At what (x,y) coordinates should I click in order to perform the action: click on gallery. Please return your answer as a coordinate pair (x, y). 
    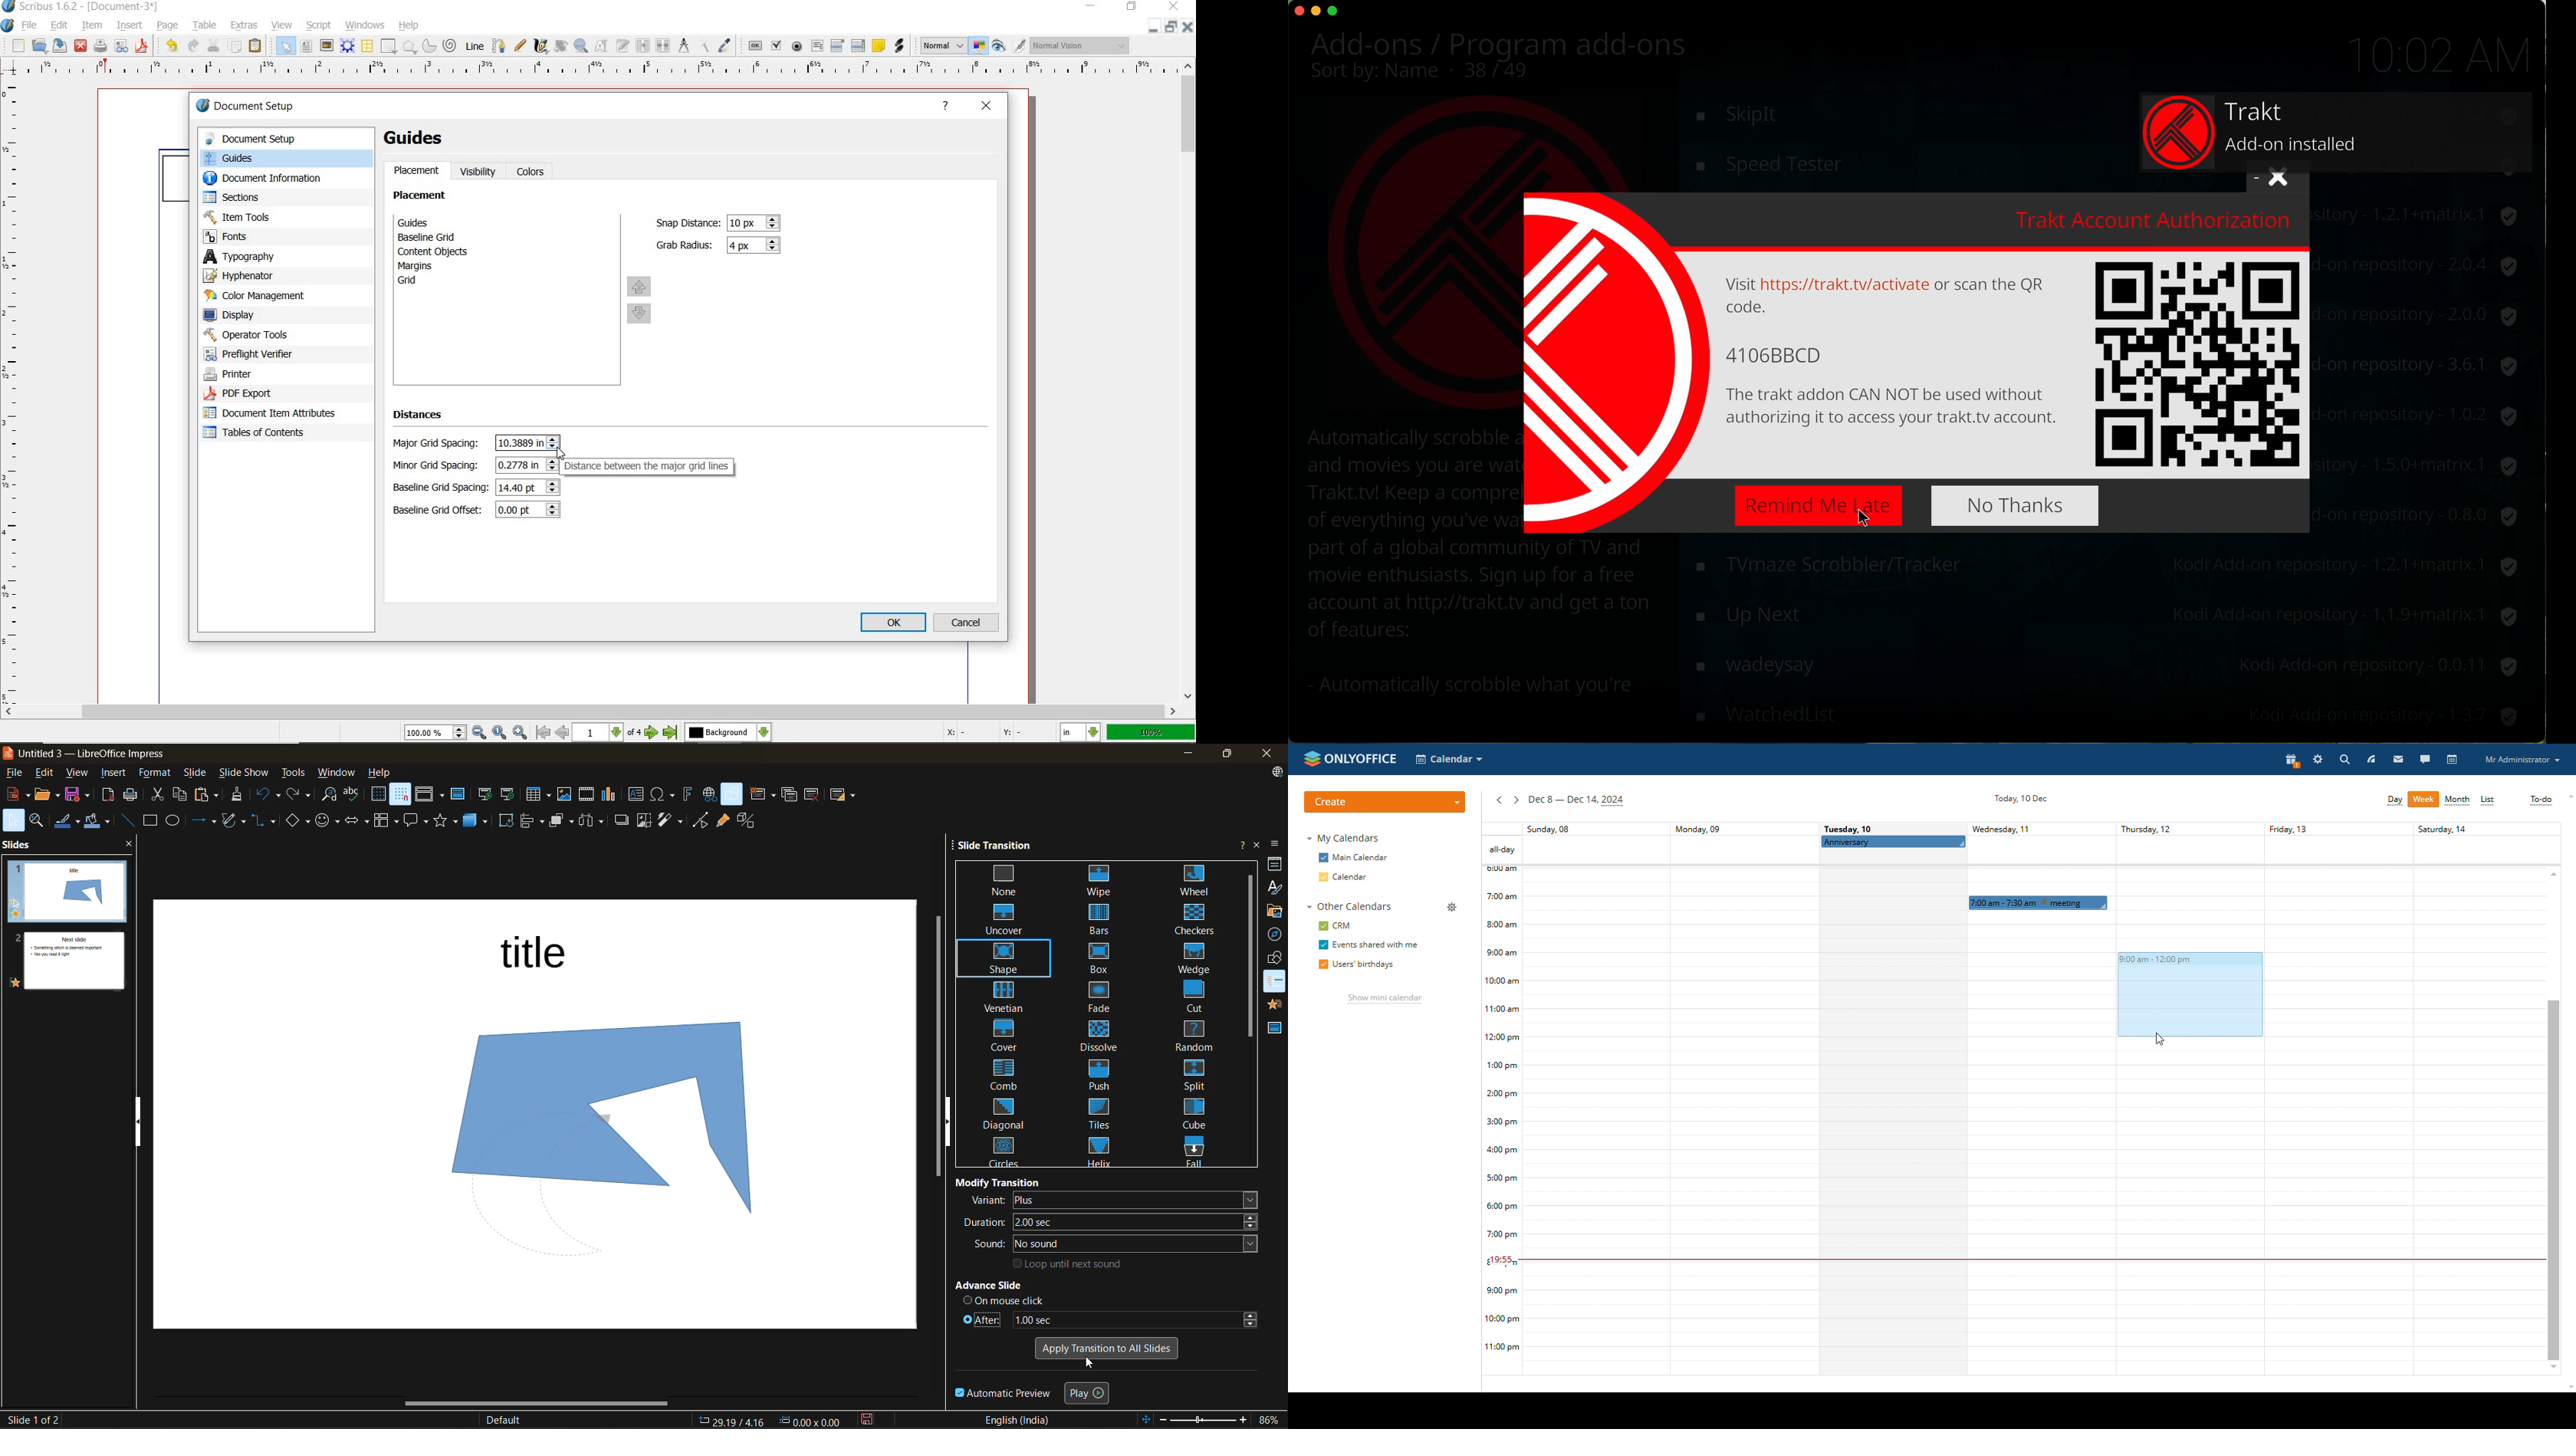
    Looking at the image, I should click on (1275, 911).